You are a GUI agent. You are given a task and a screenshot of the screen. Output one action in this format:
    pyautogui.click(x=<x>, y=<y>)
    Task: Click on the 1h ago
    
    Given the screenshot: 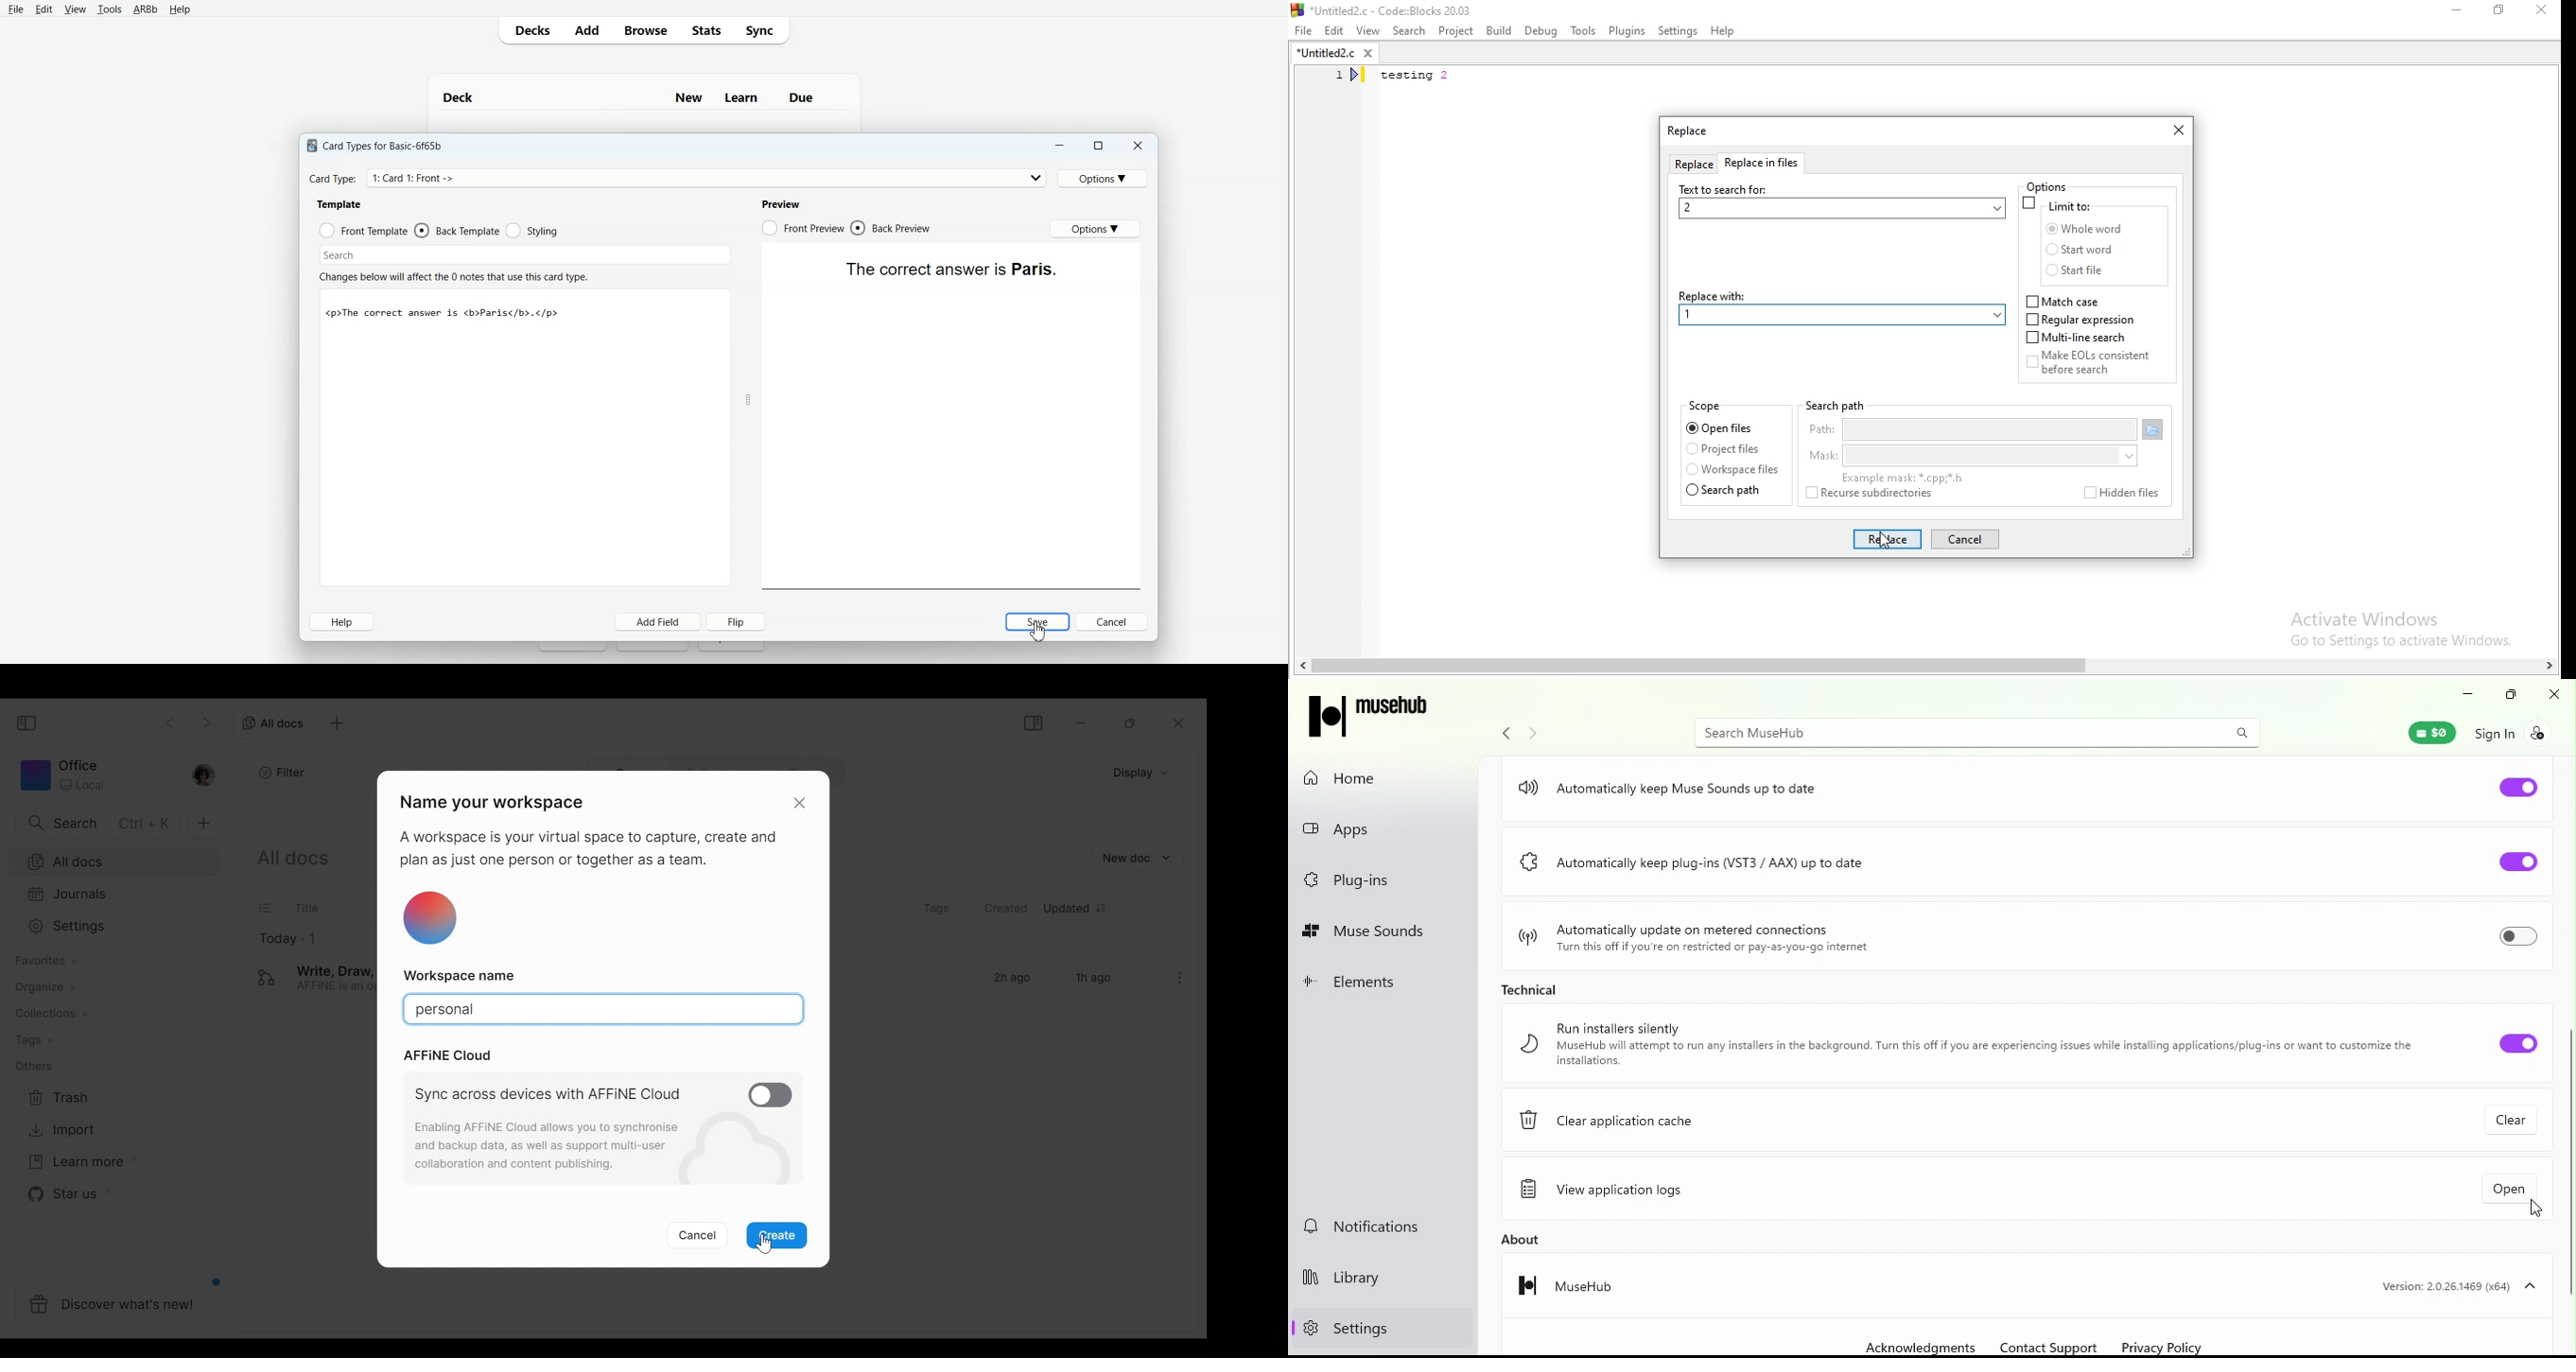 What is the action you would take?
    pyautogui.click(x=1095, y=979)
    